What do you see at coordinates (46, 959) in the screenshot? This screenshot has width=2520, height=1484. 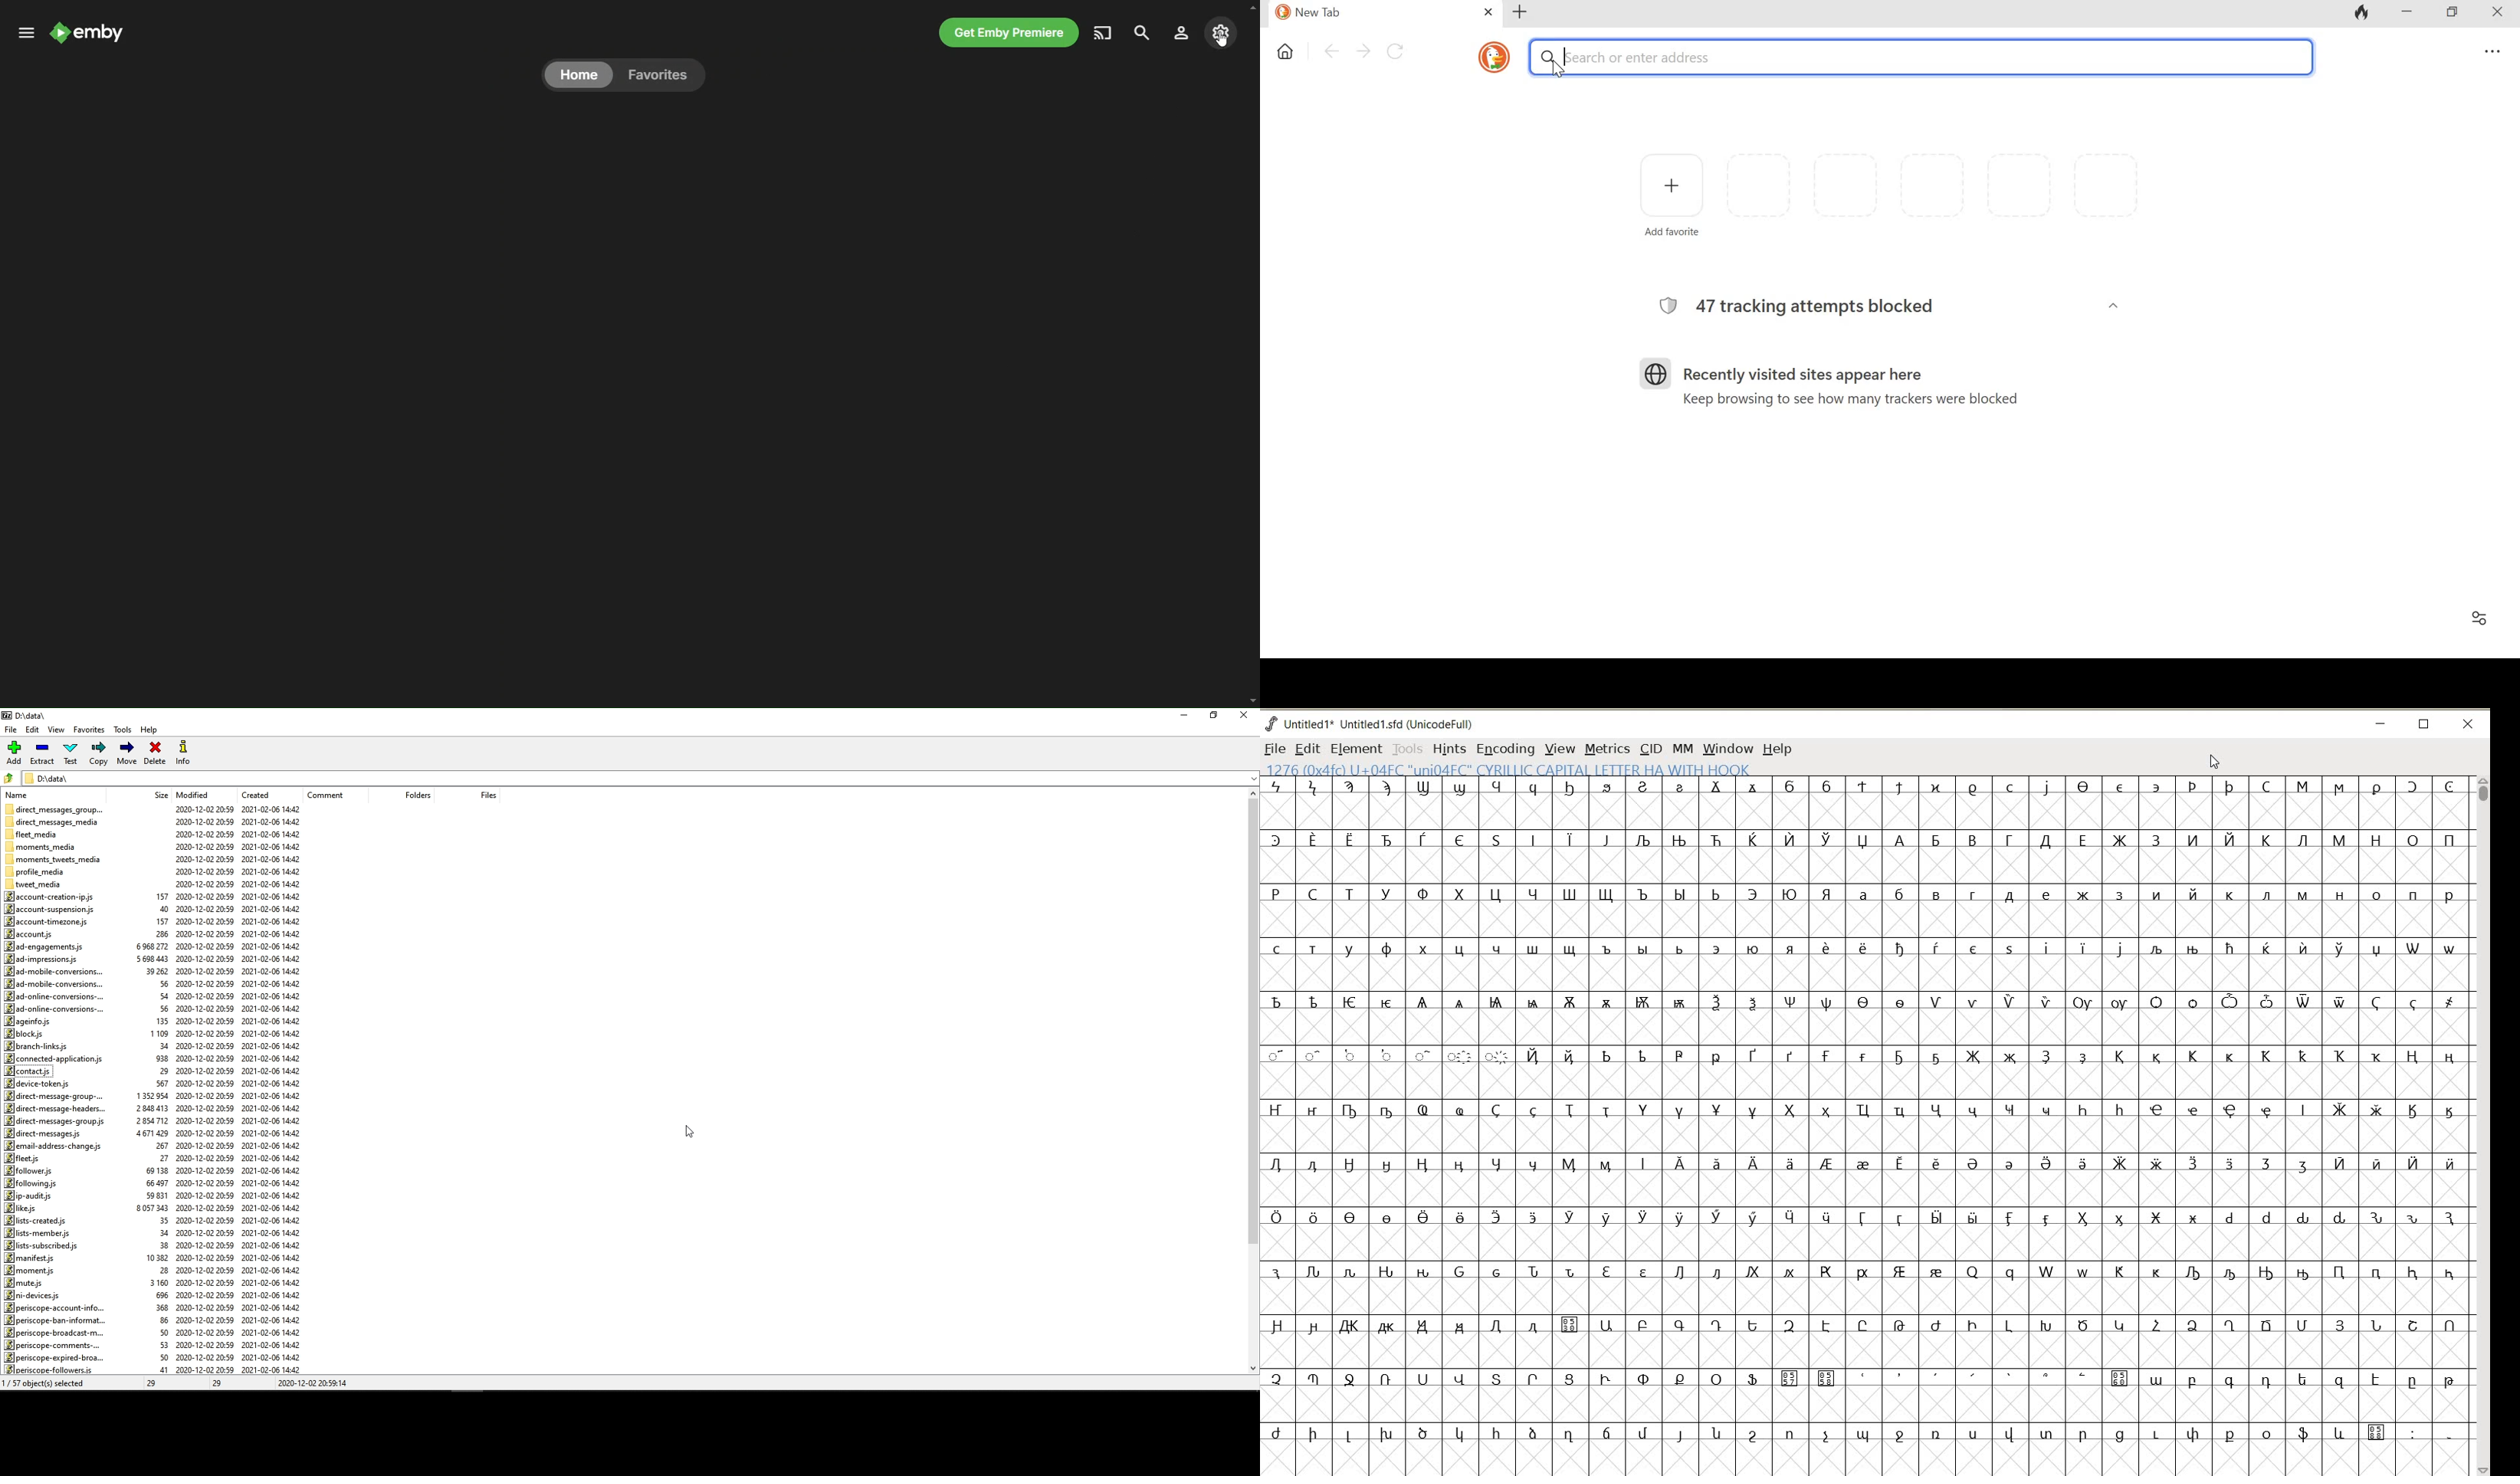 I see `ad-impressions.js` at bounding box center [46, 959].